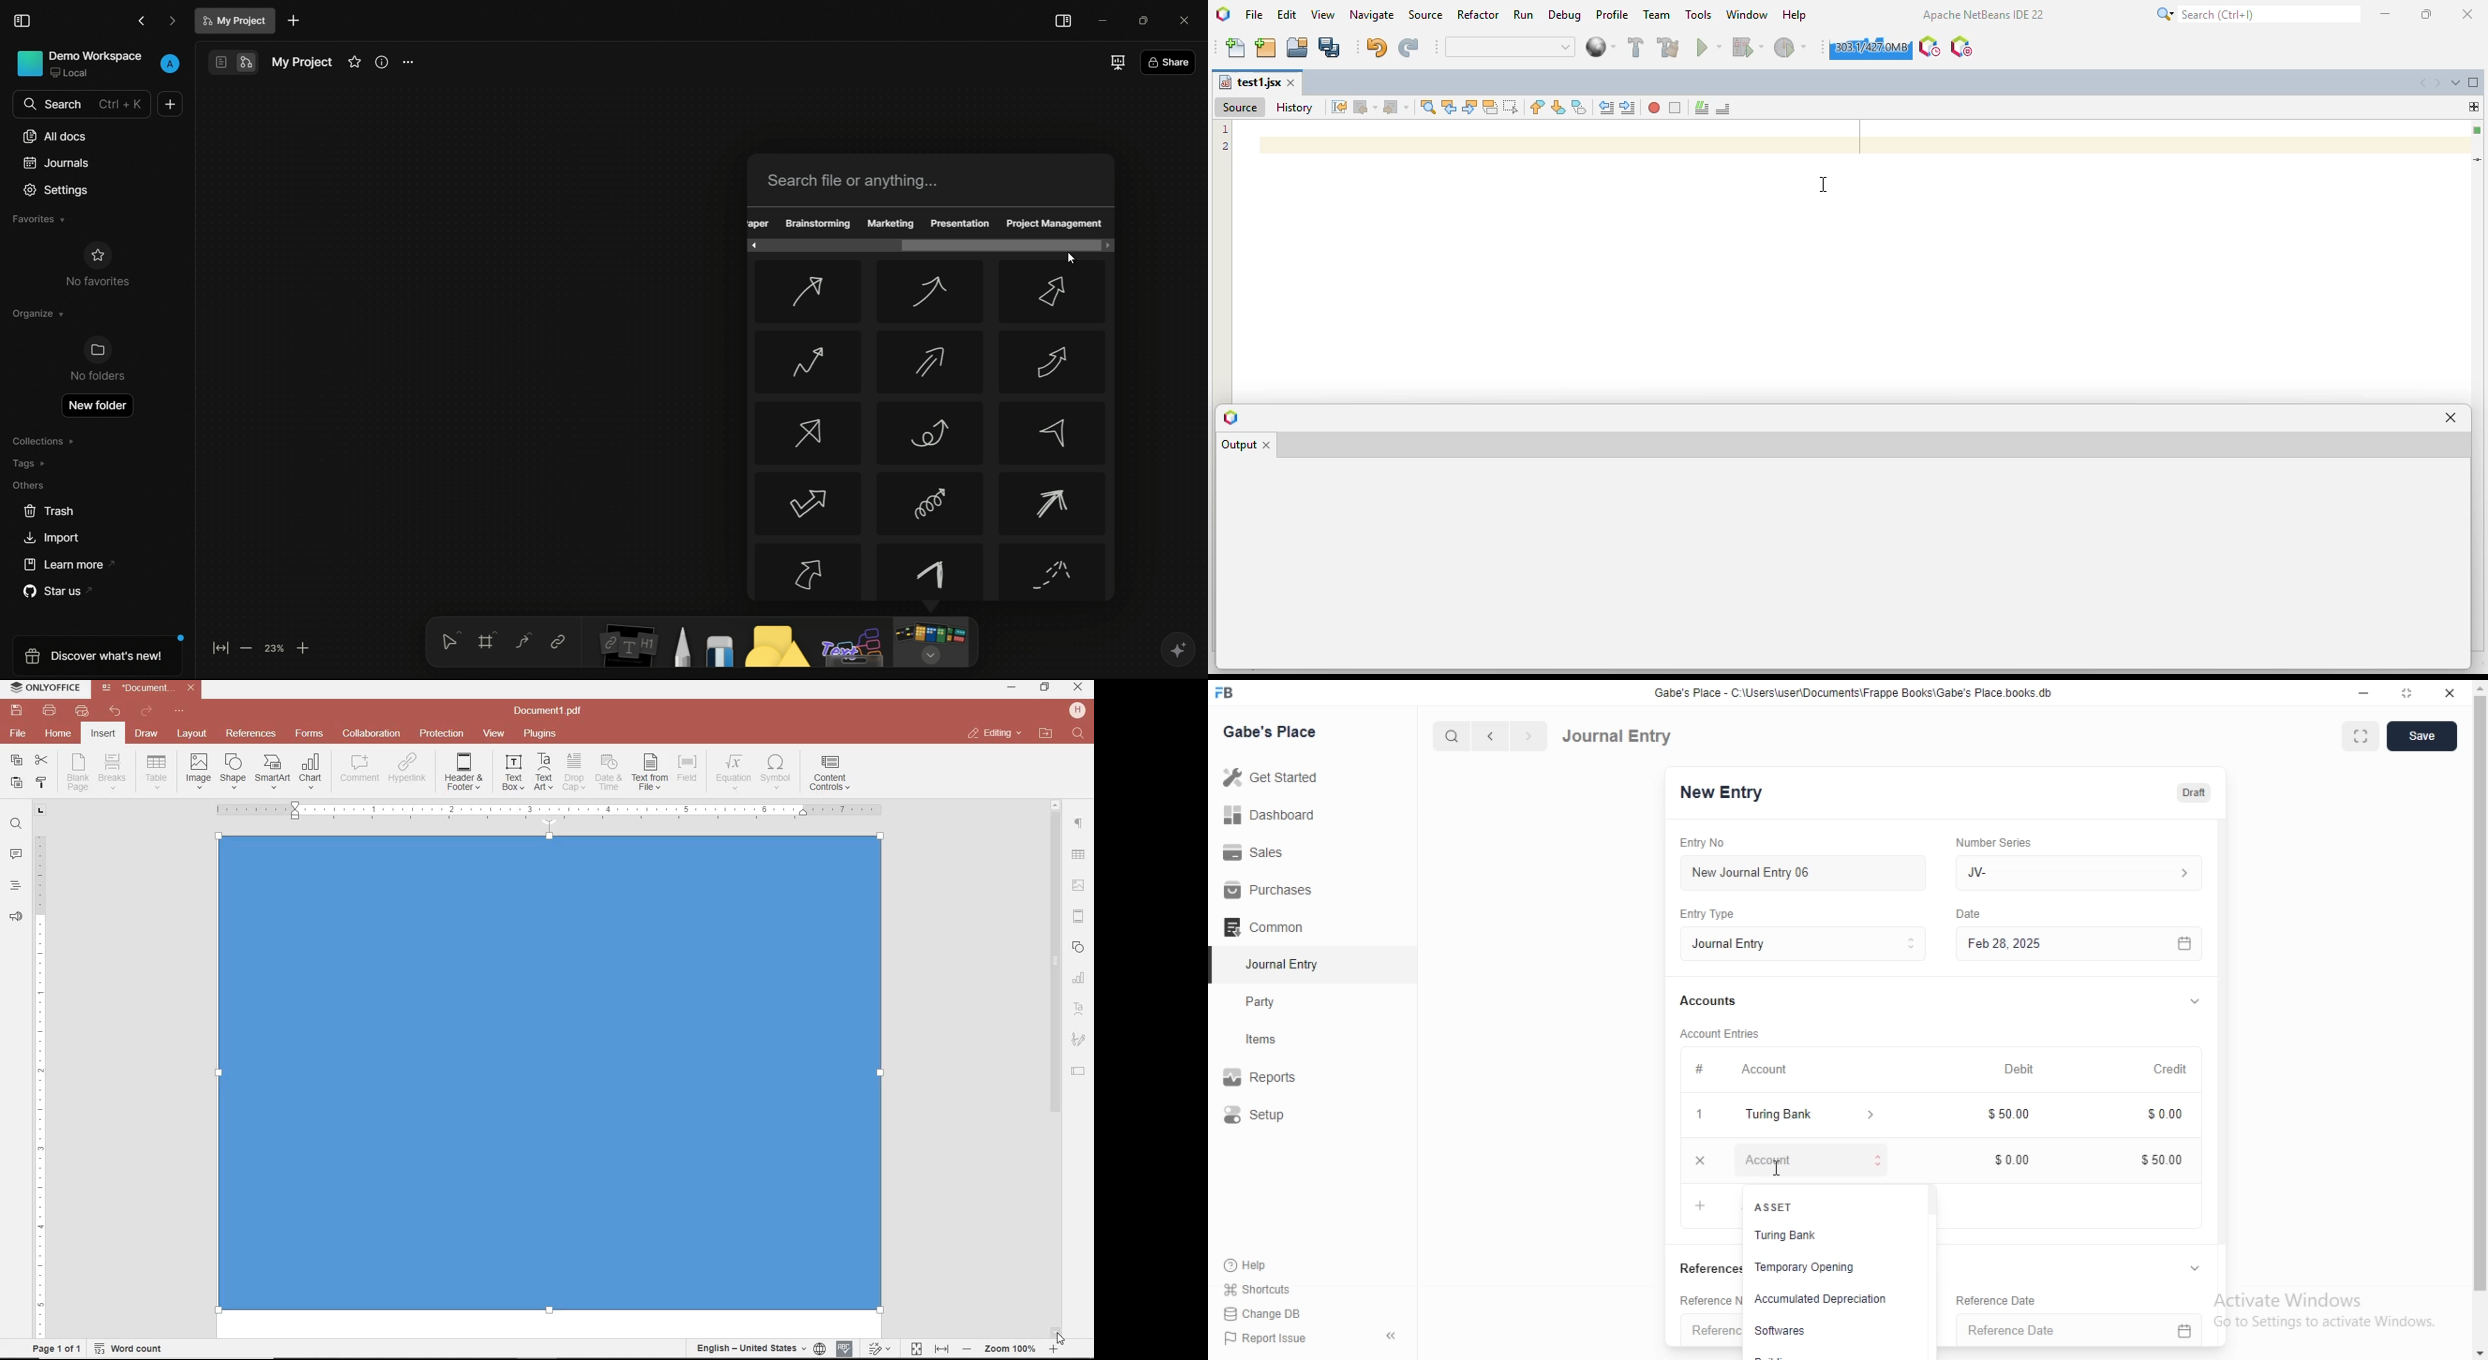 The width and height of the screenshot is (2492, 1372). I want to click on INSERT FIELD, so click(688, 769).